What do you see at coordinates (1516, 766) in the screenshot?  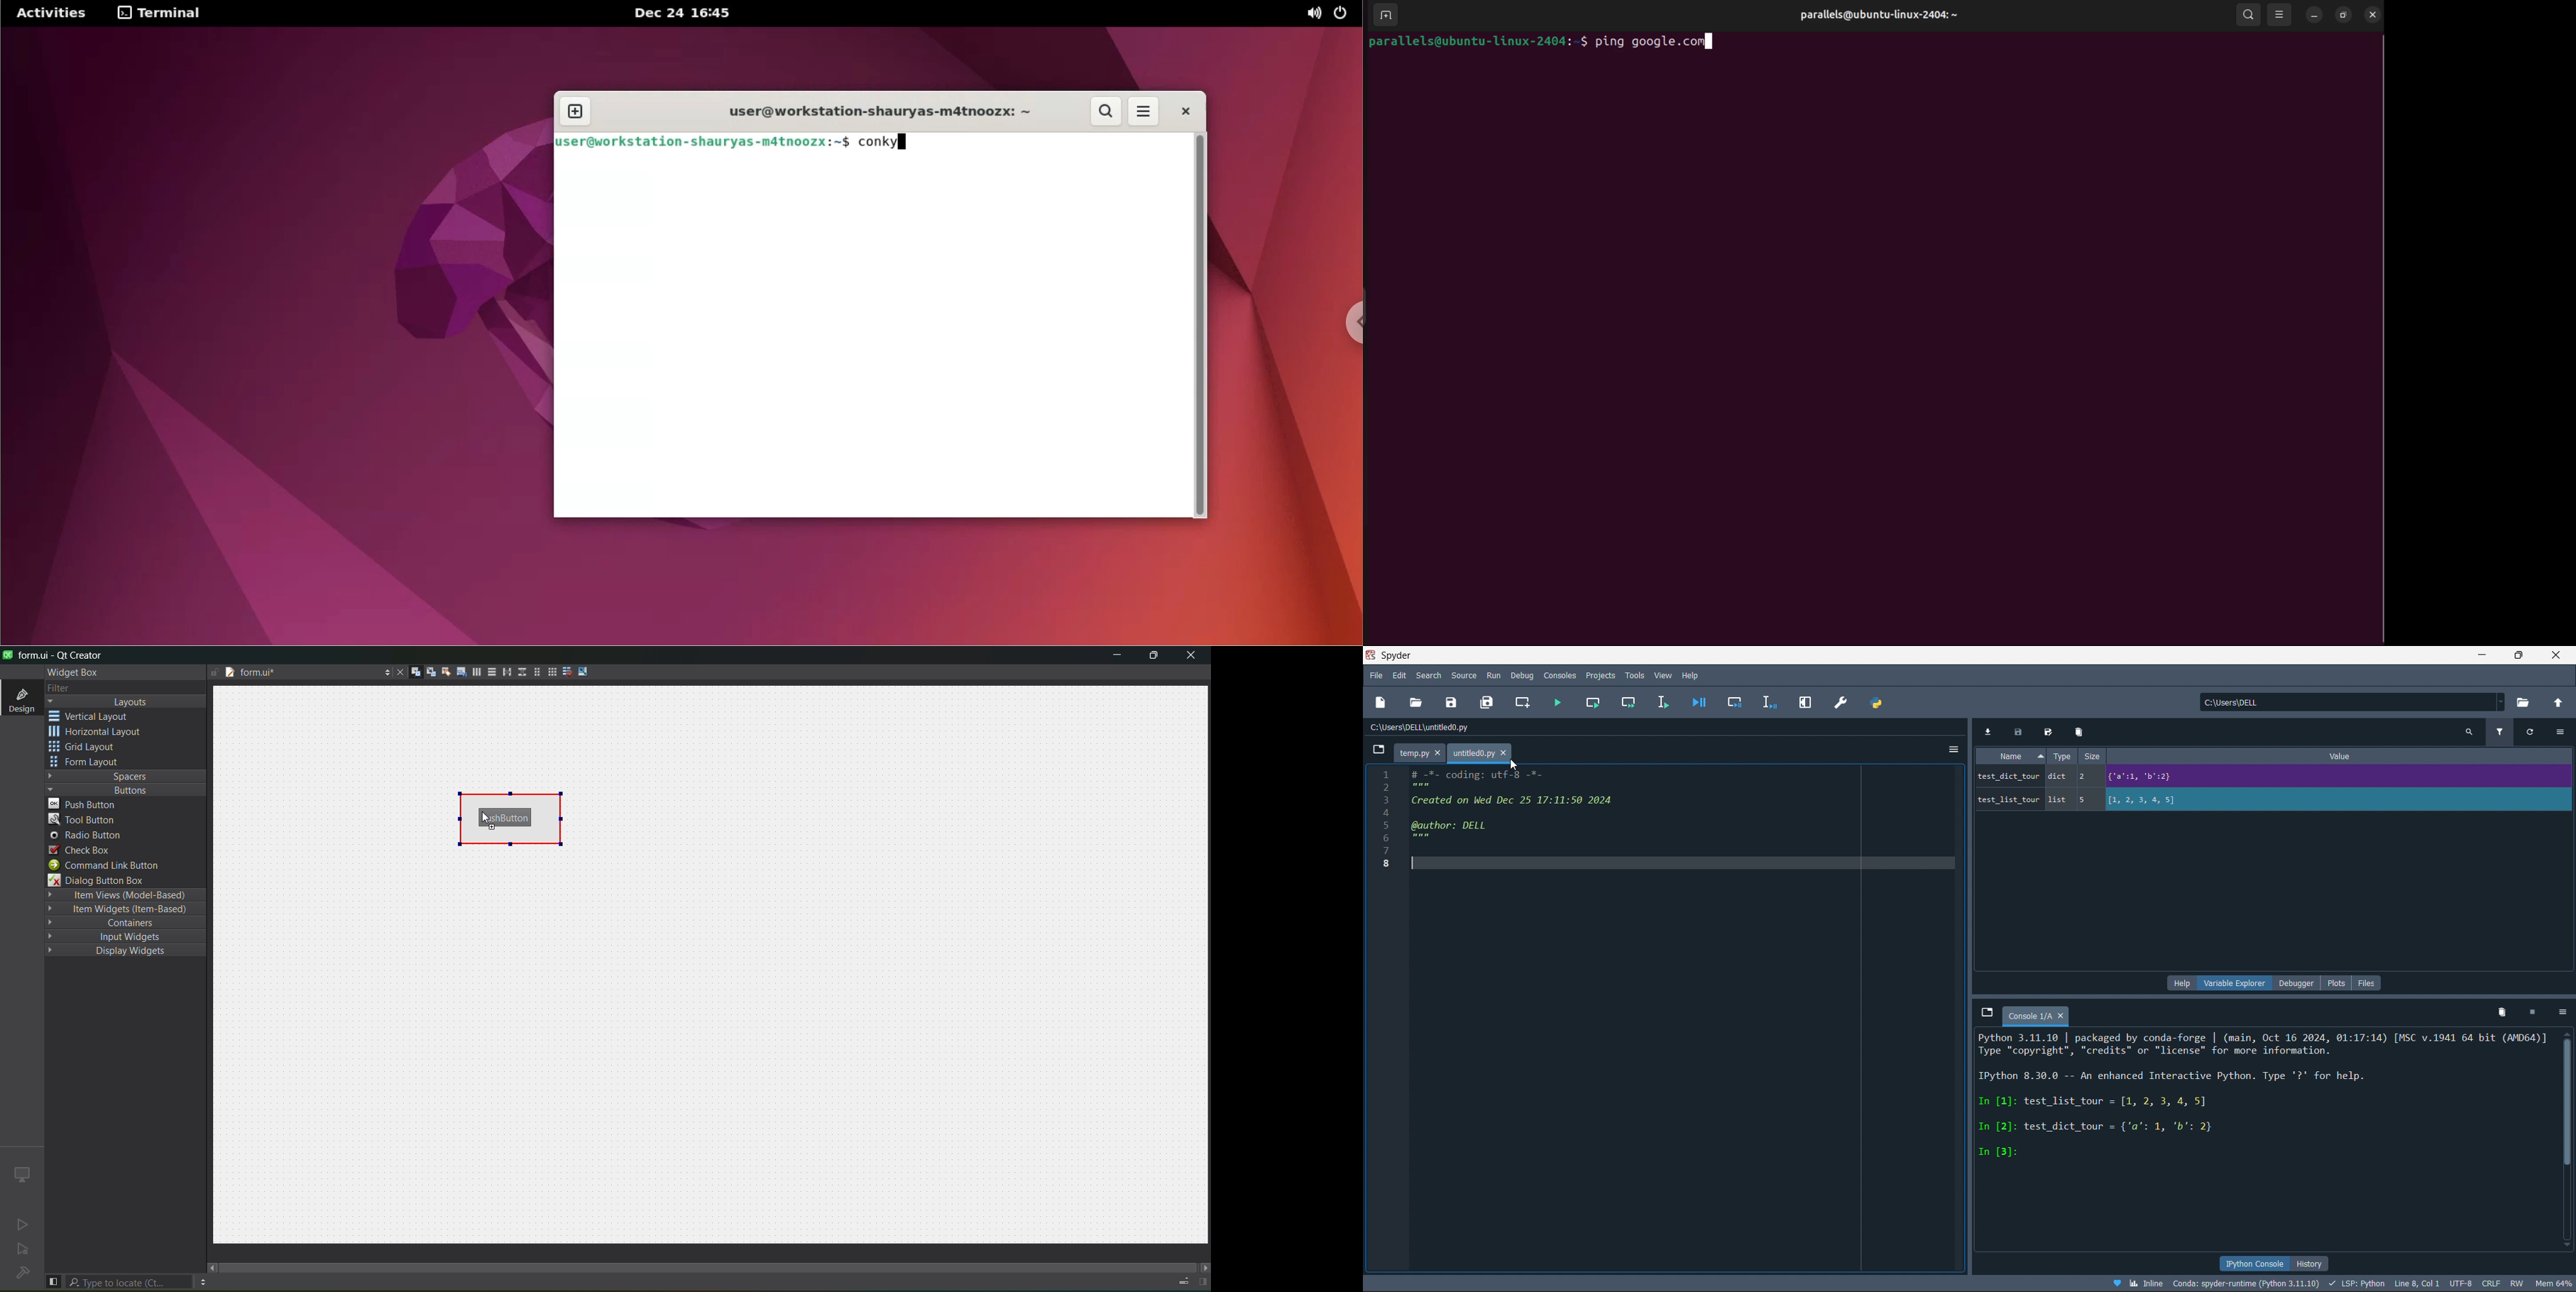 I see `cursor` at bounding box center [1516, 766].